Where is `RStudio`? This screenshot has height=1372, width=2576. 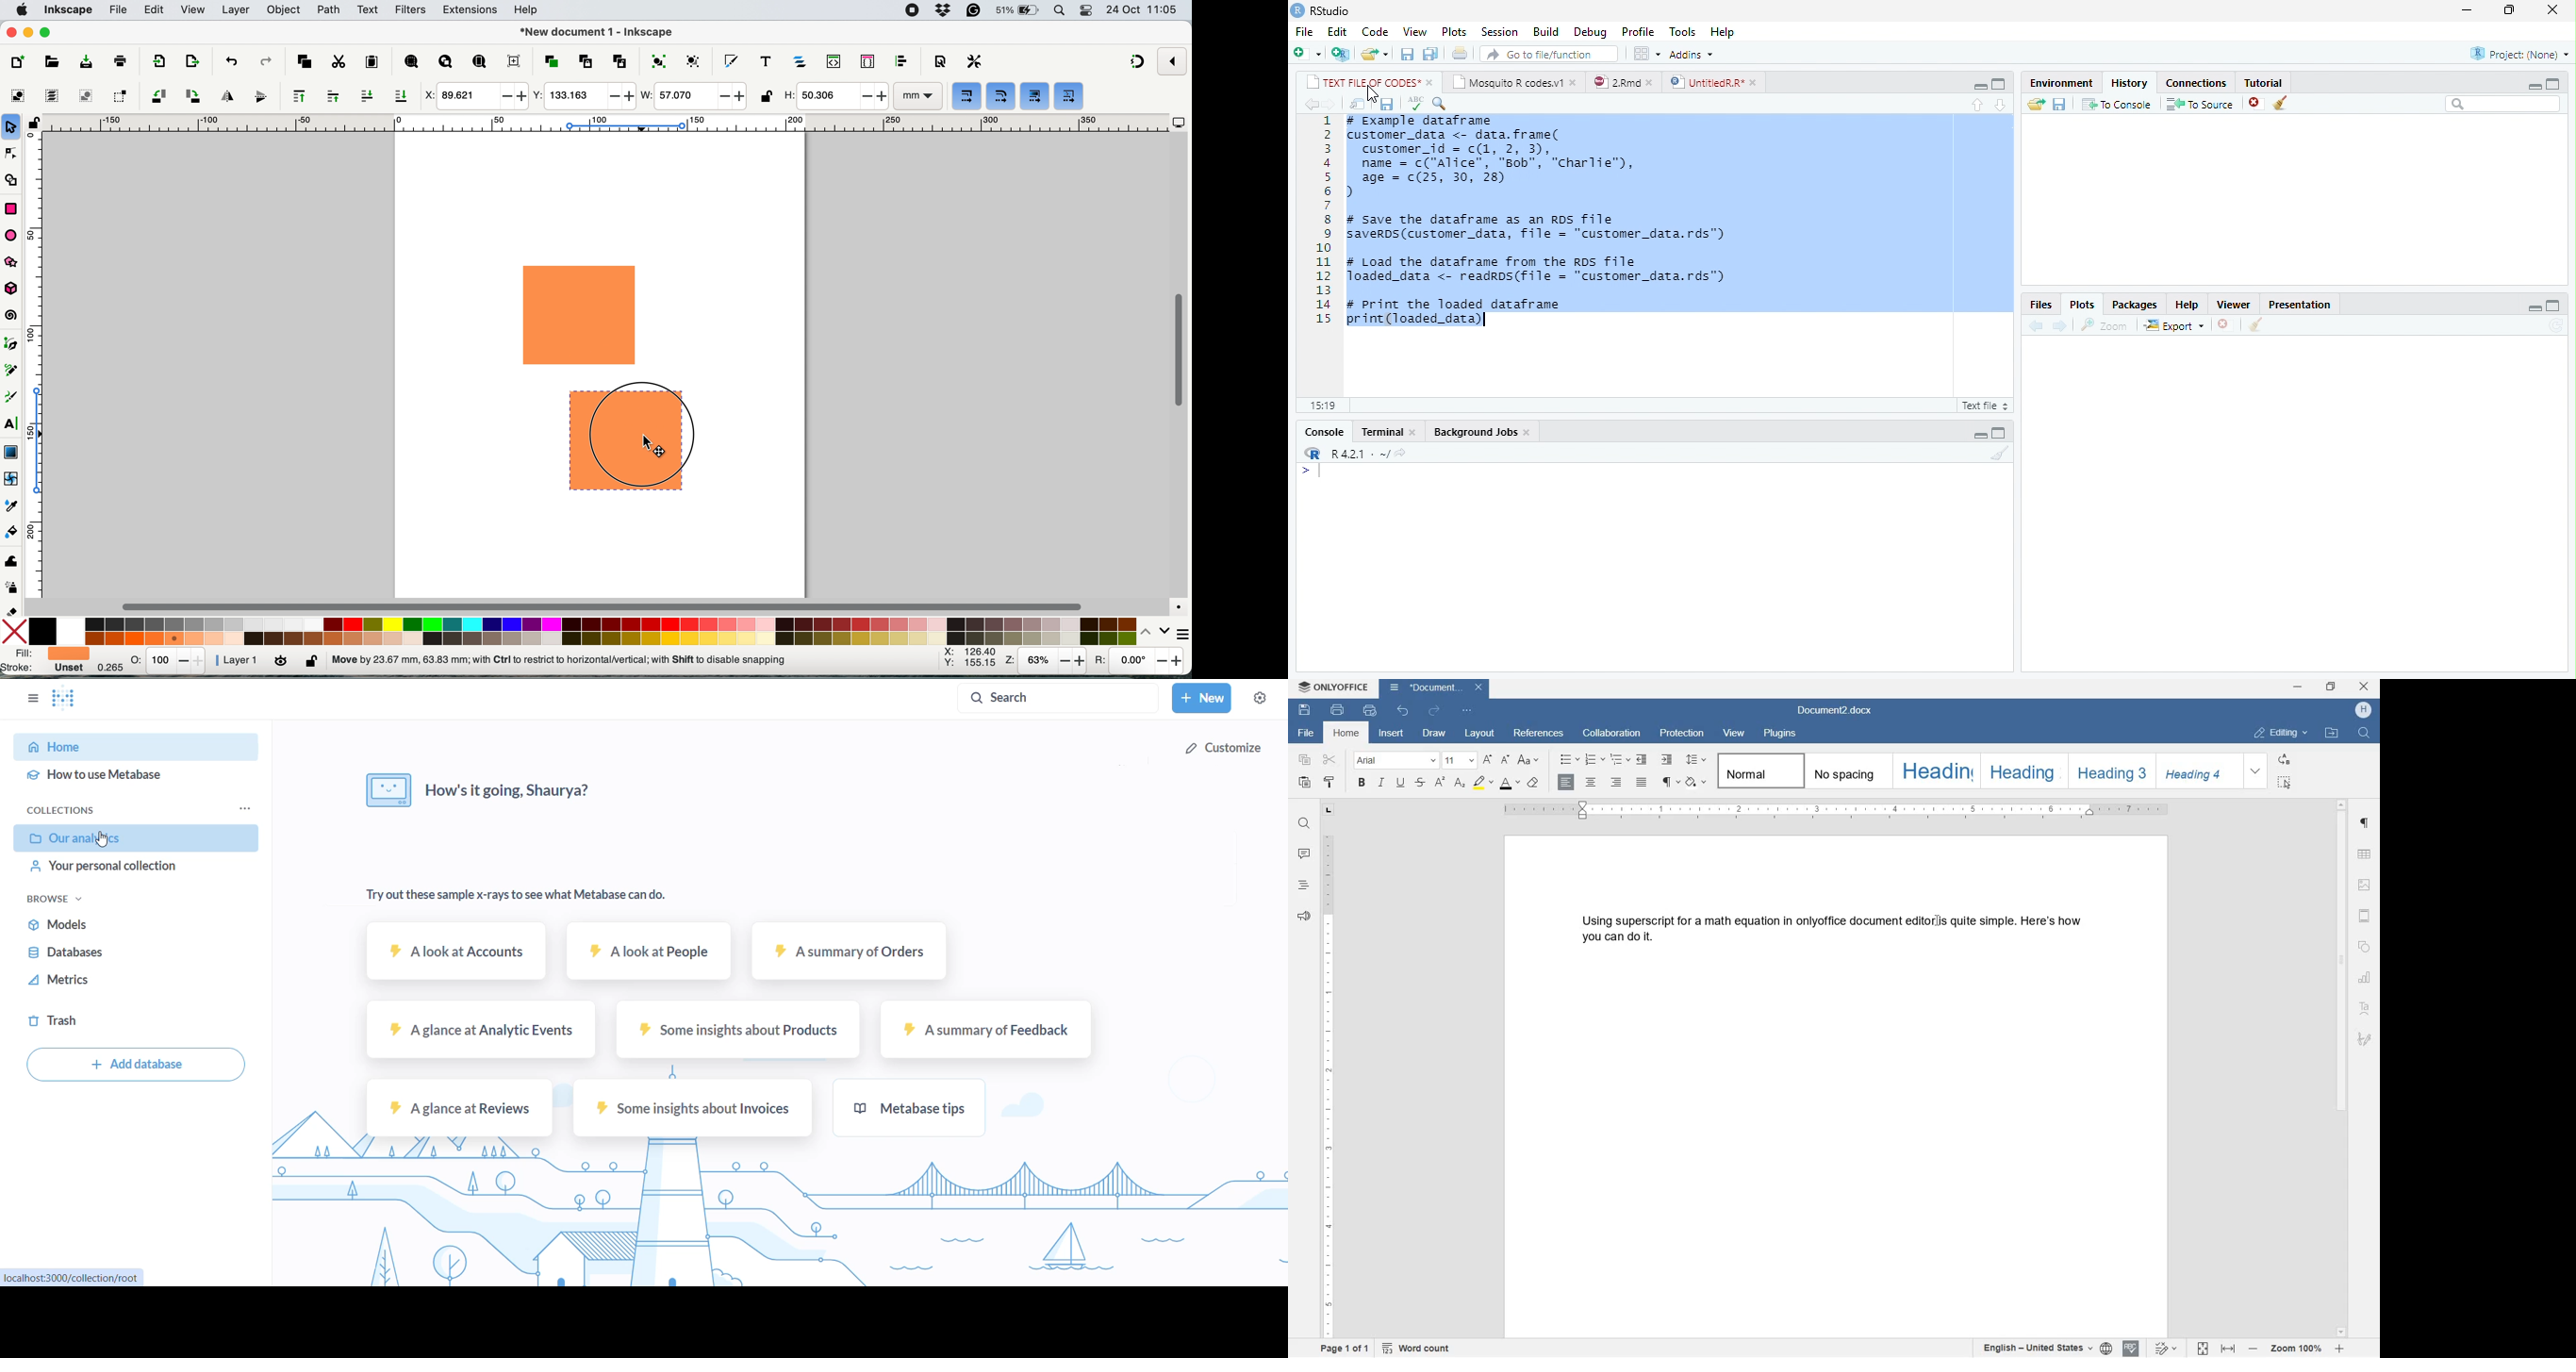 RStudio is located at coordinates (1331, 11).